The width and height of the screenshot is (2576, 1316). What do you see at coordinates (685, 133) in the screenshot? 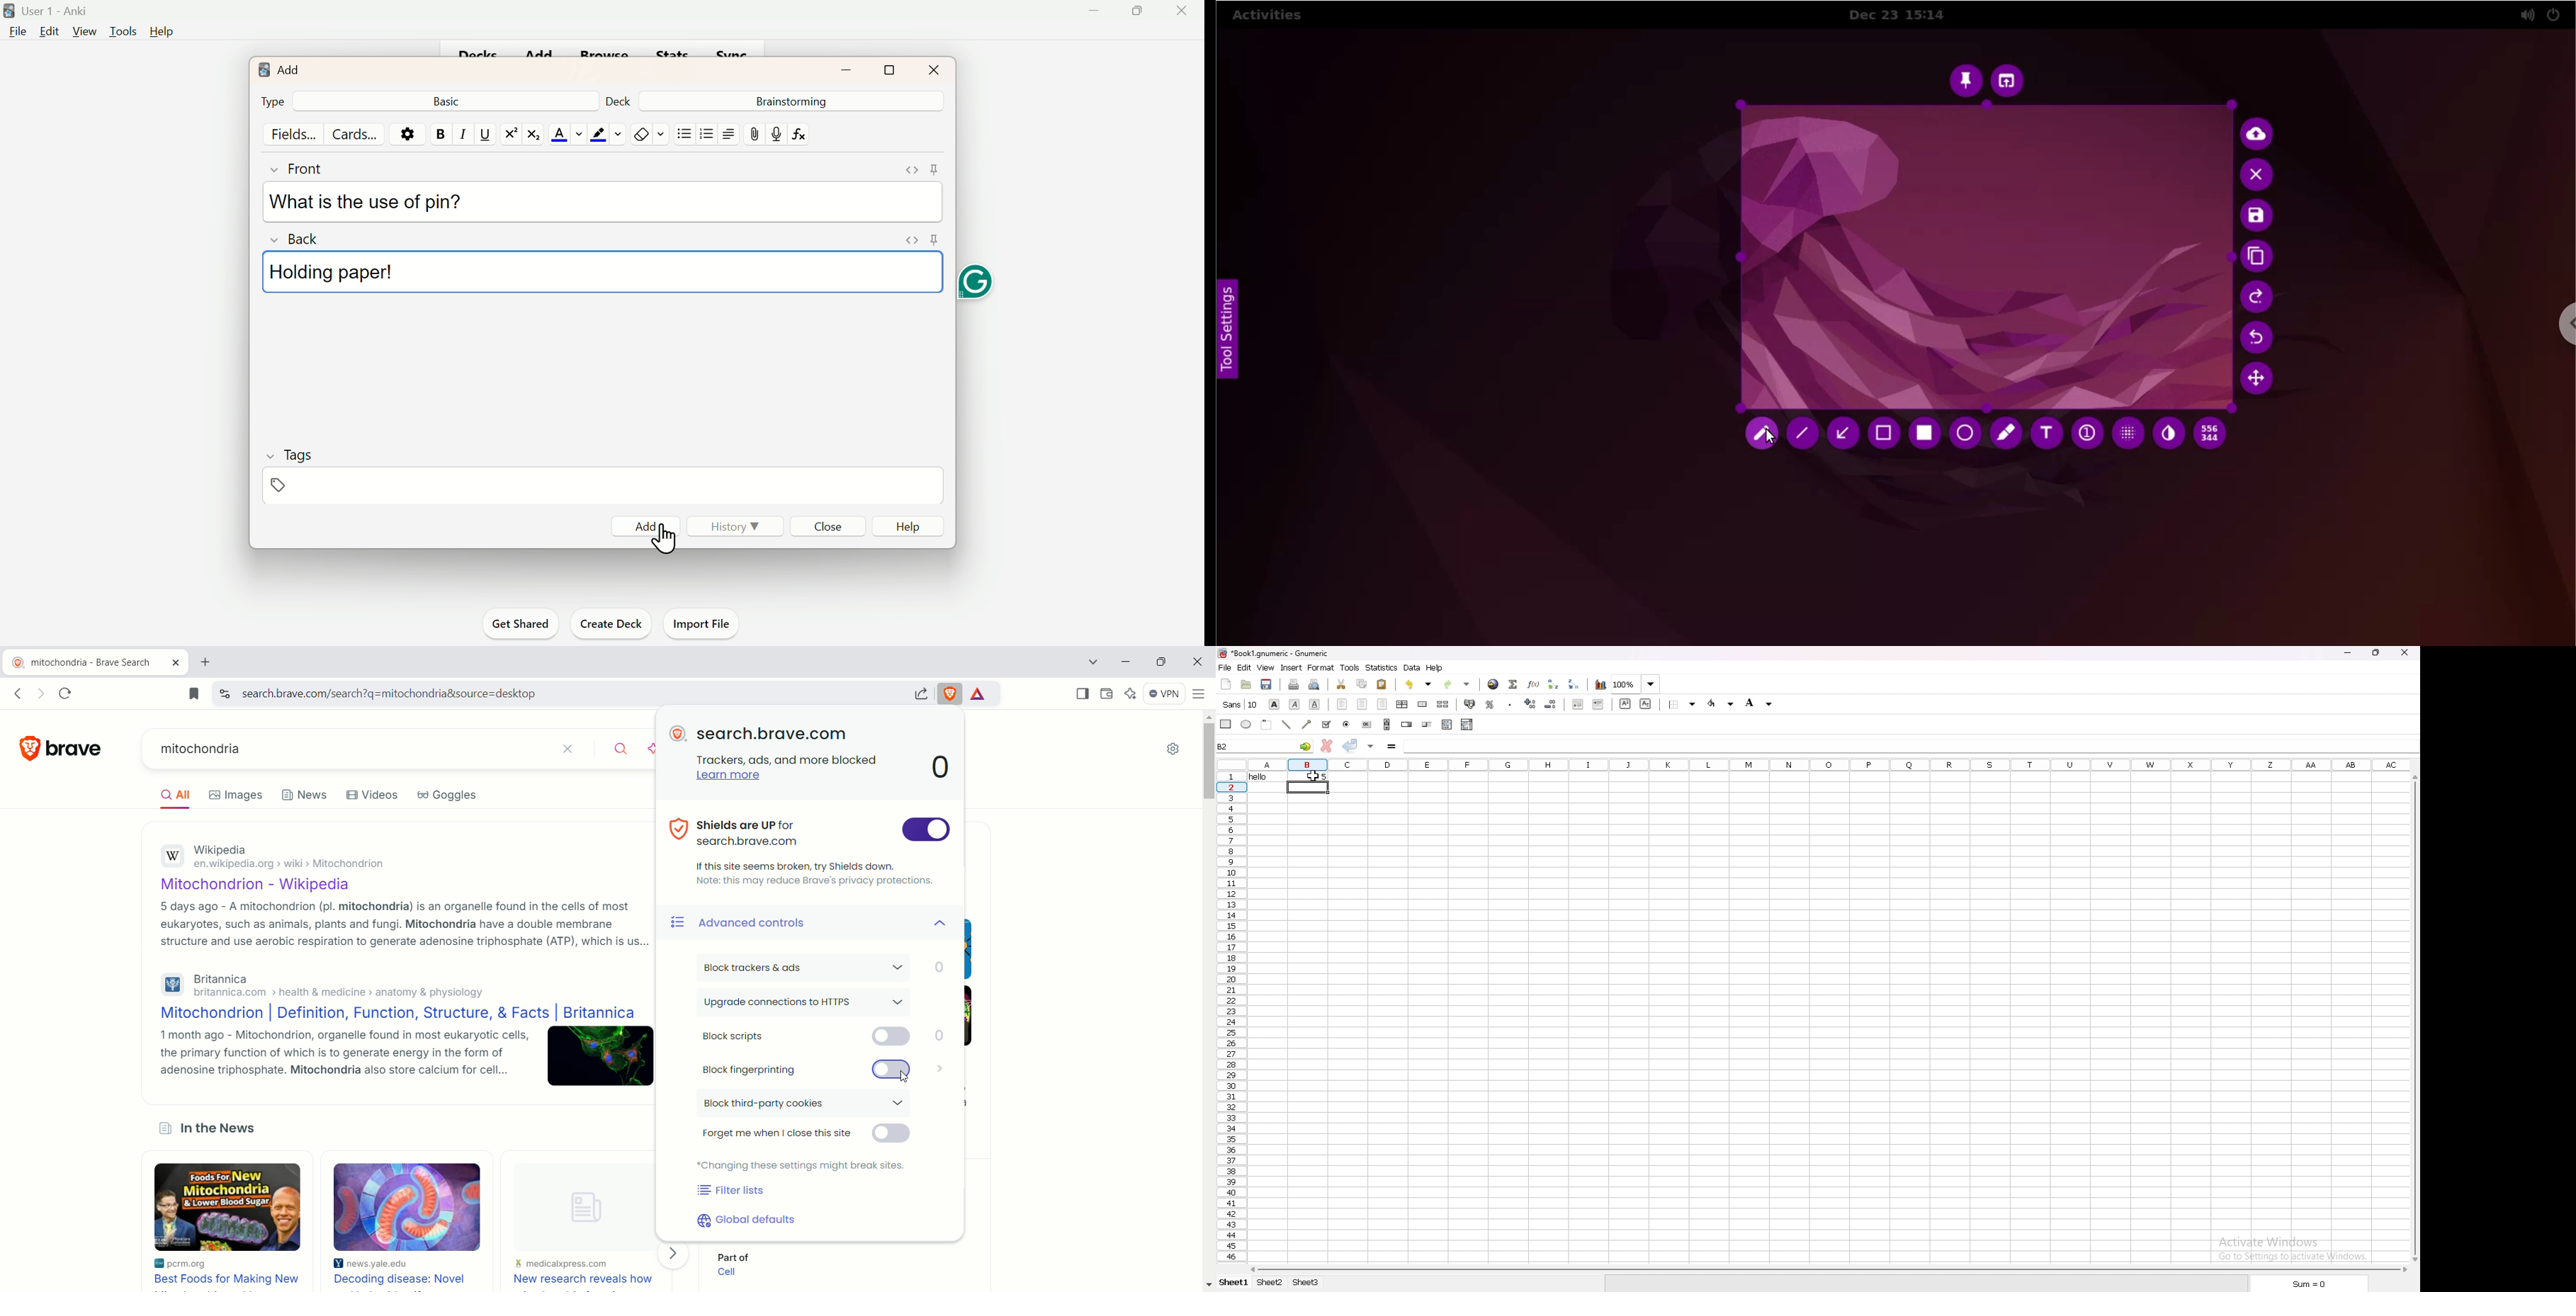
I see `Unorganised list` at bounding box center [685, 133].